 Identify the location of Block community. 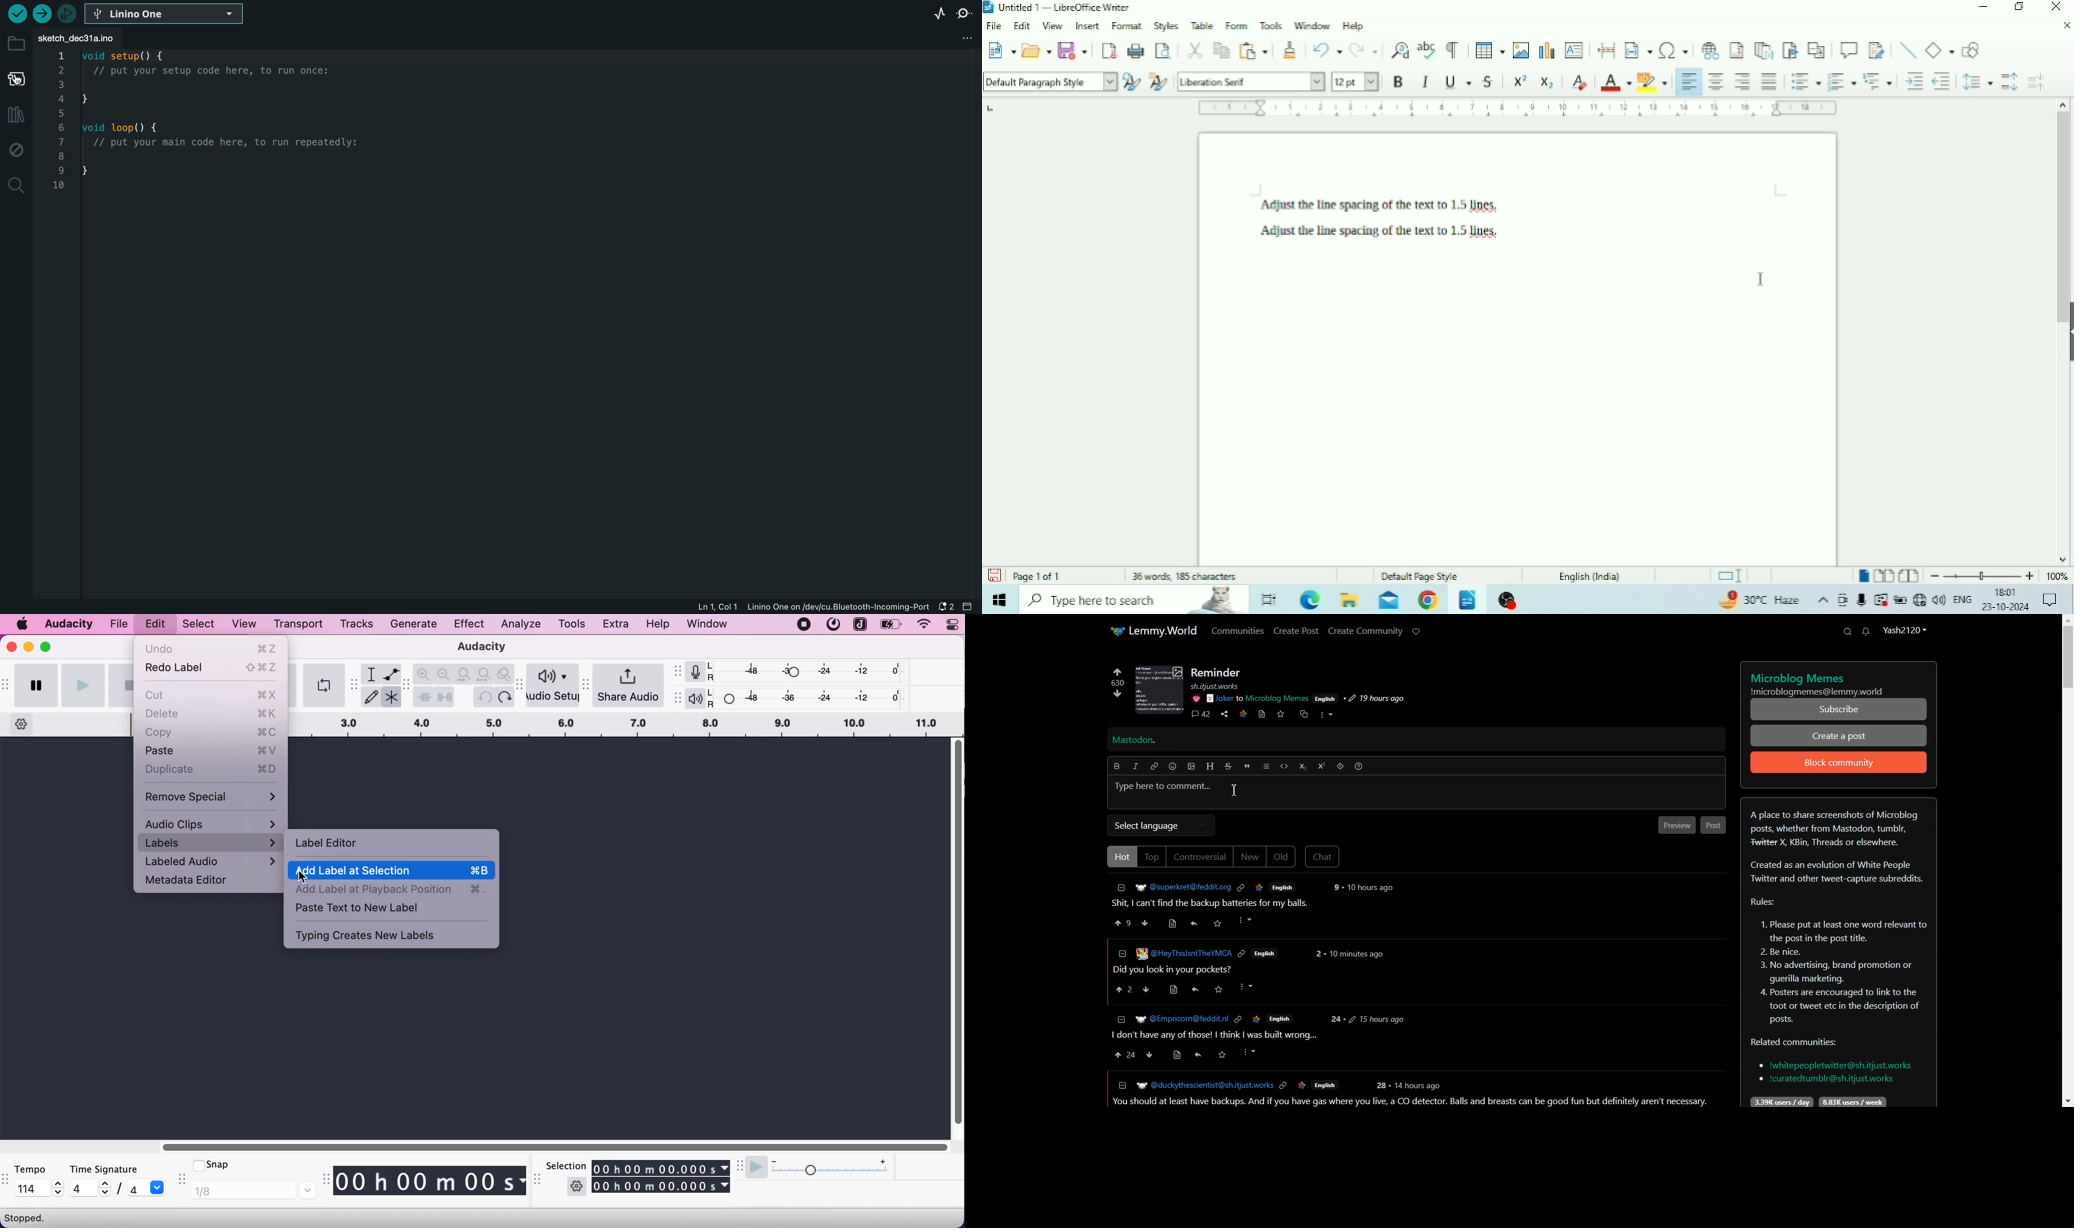
(1839, 762).